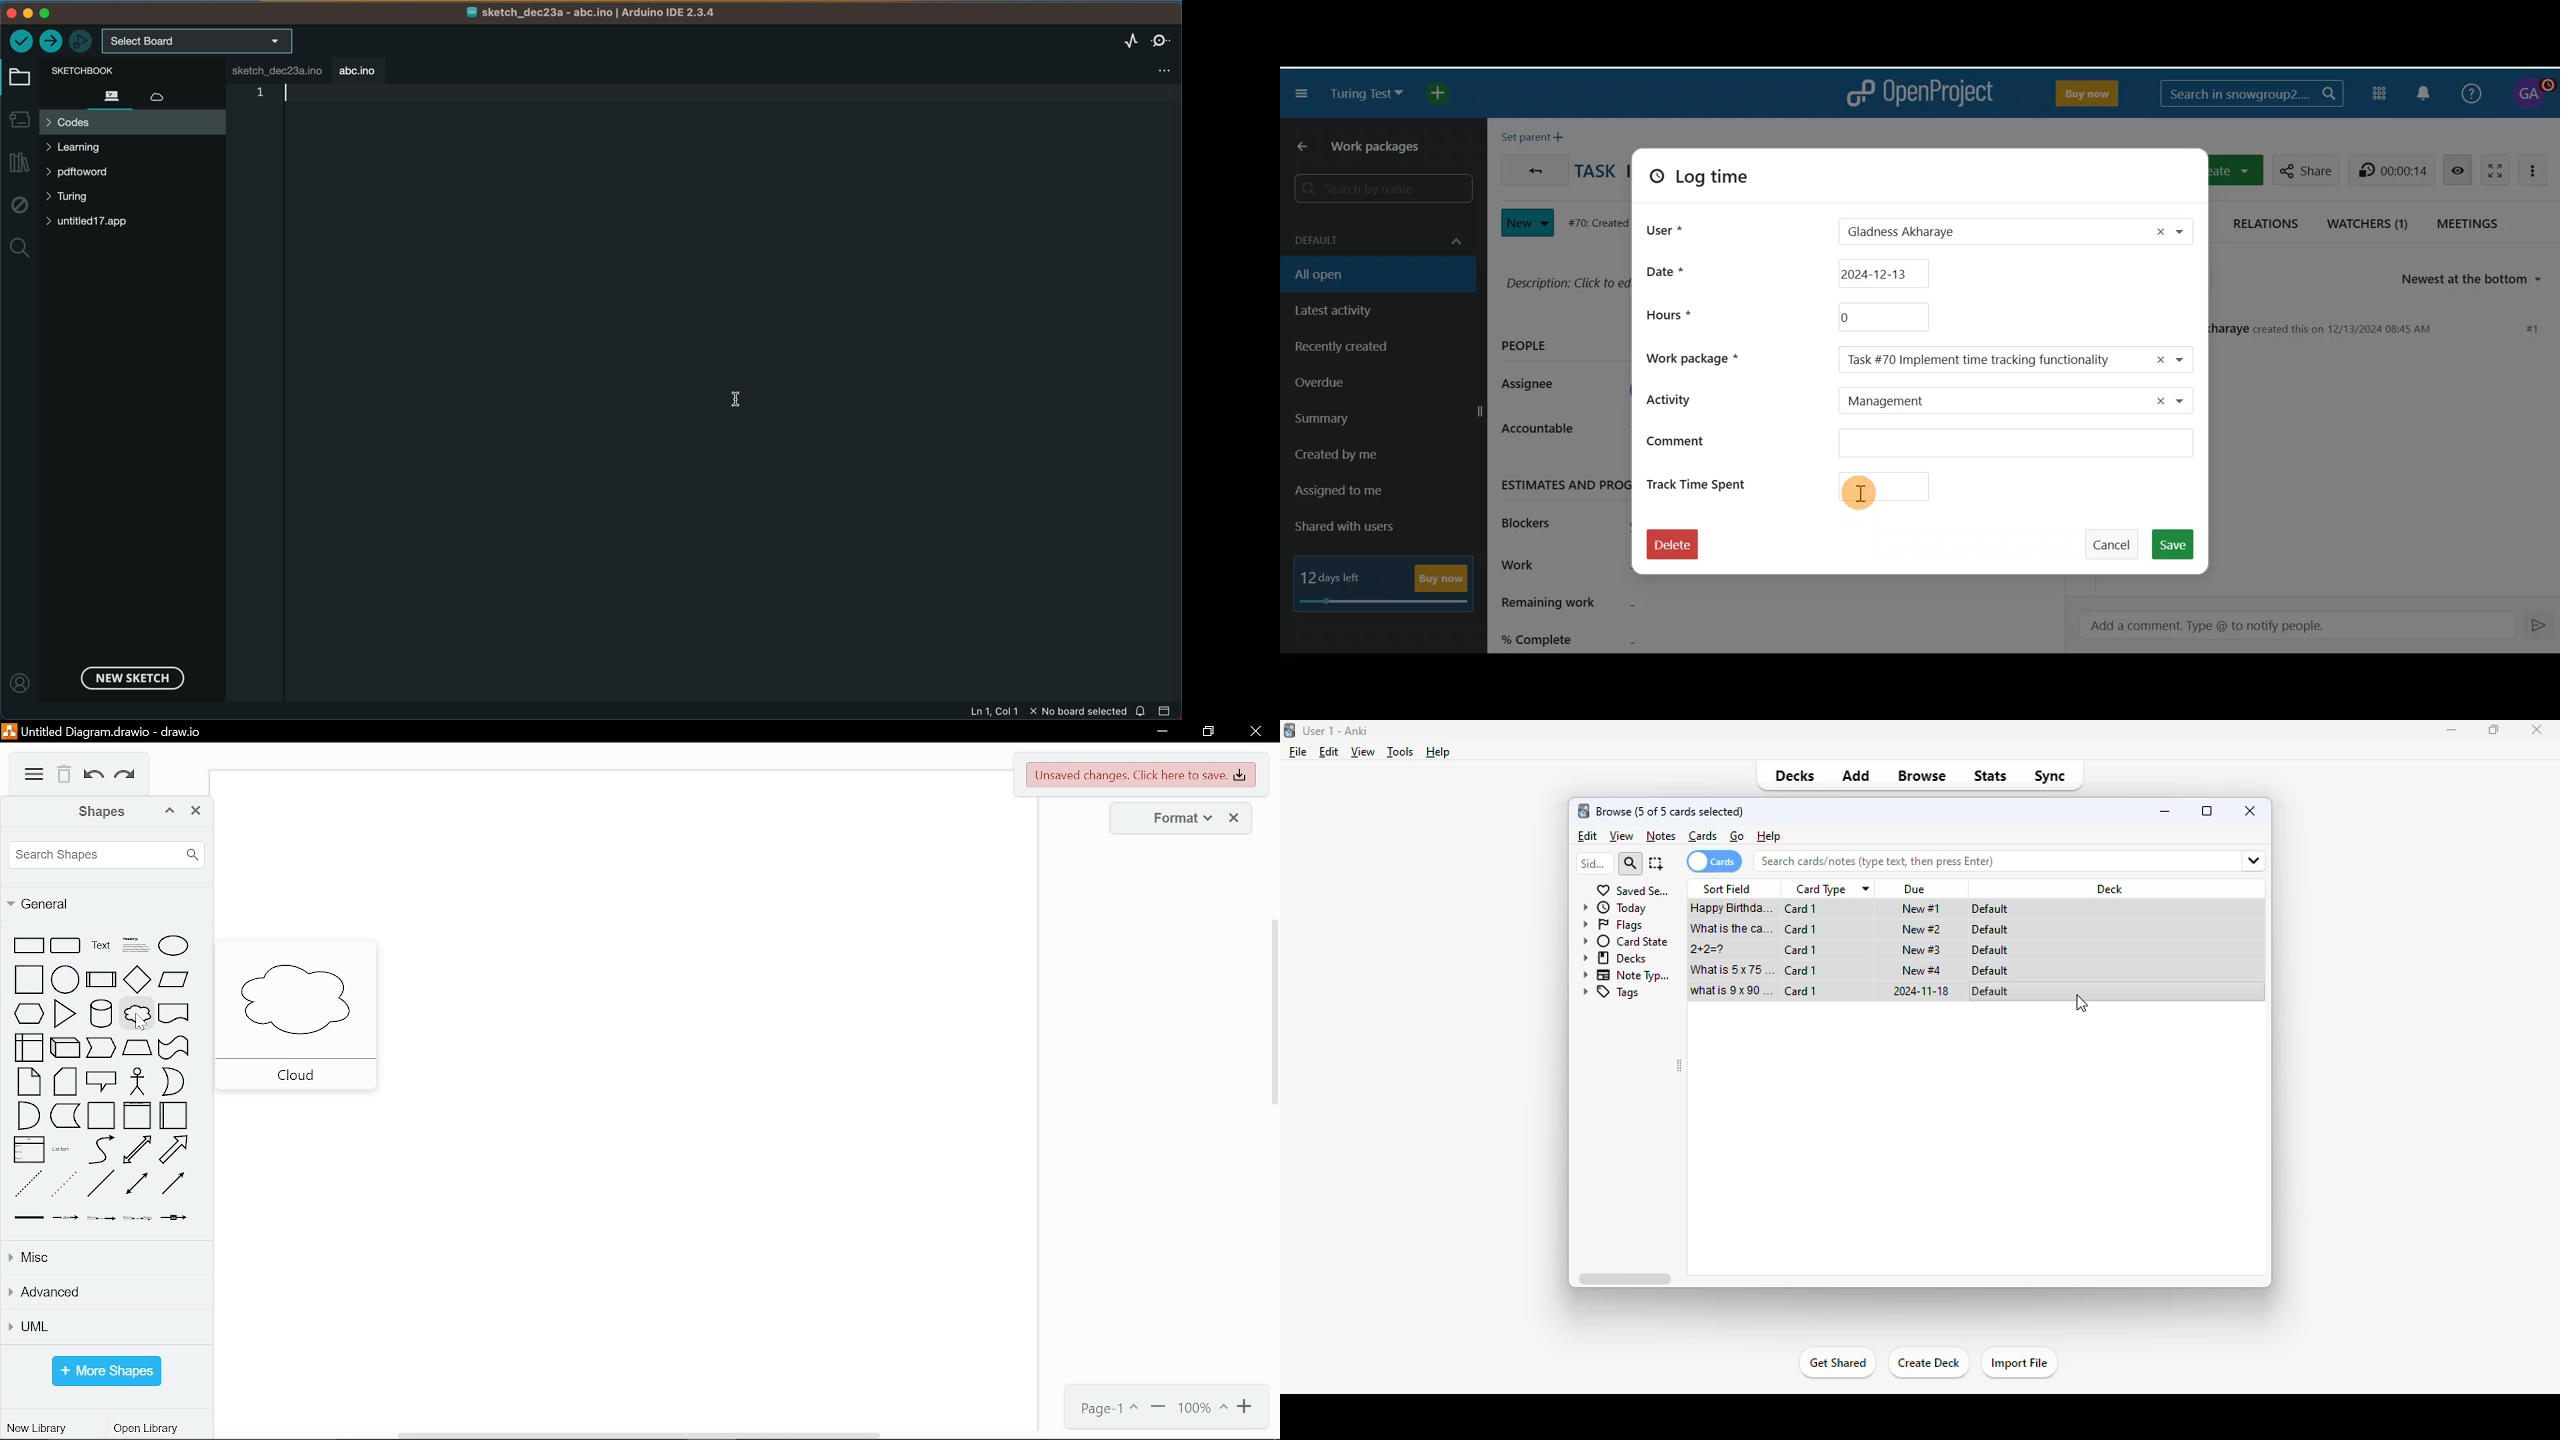 The image size is (2576, 1456). I want to click on Date, so click(1817, 271).